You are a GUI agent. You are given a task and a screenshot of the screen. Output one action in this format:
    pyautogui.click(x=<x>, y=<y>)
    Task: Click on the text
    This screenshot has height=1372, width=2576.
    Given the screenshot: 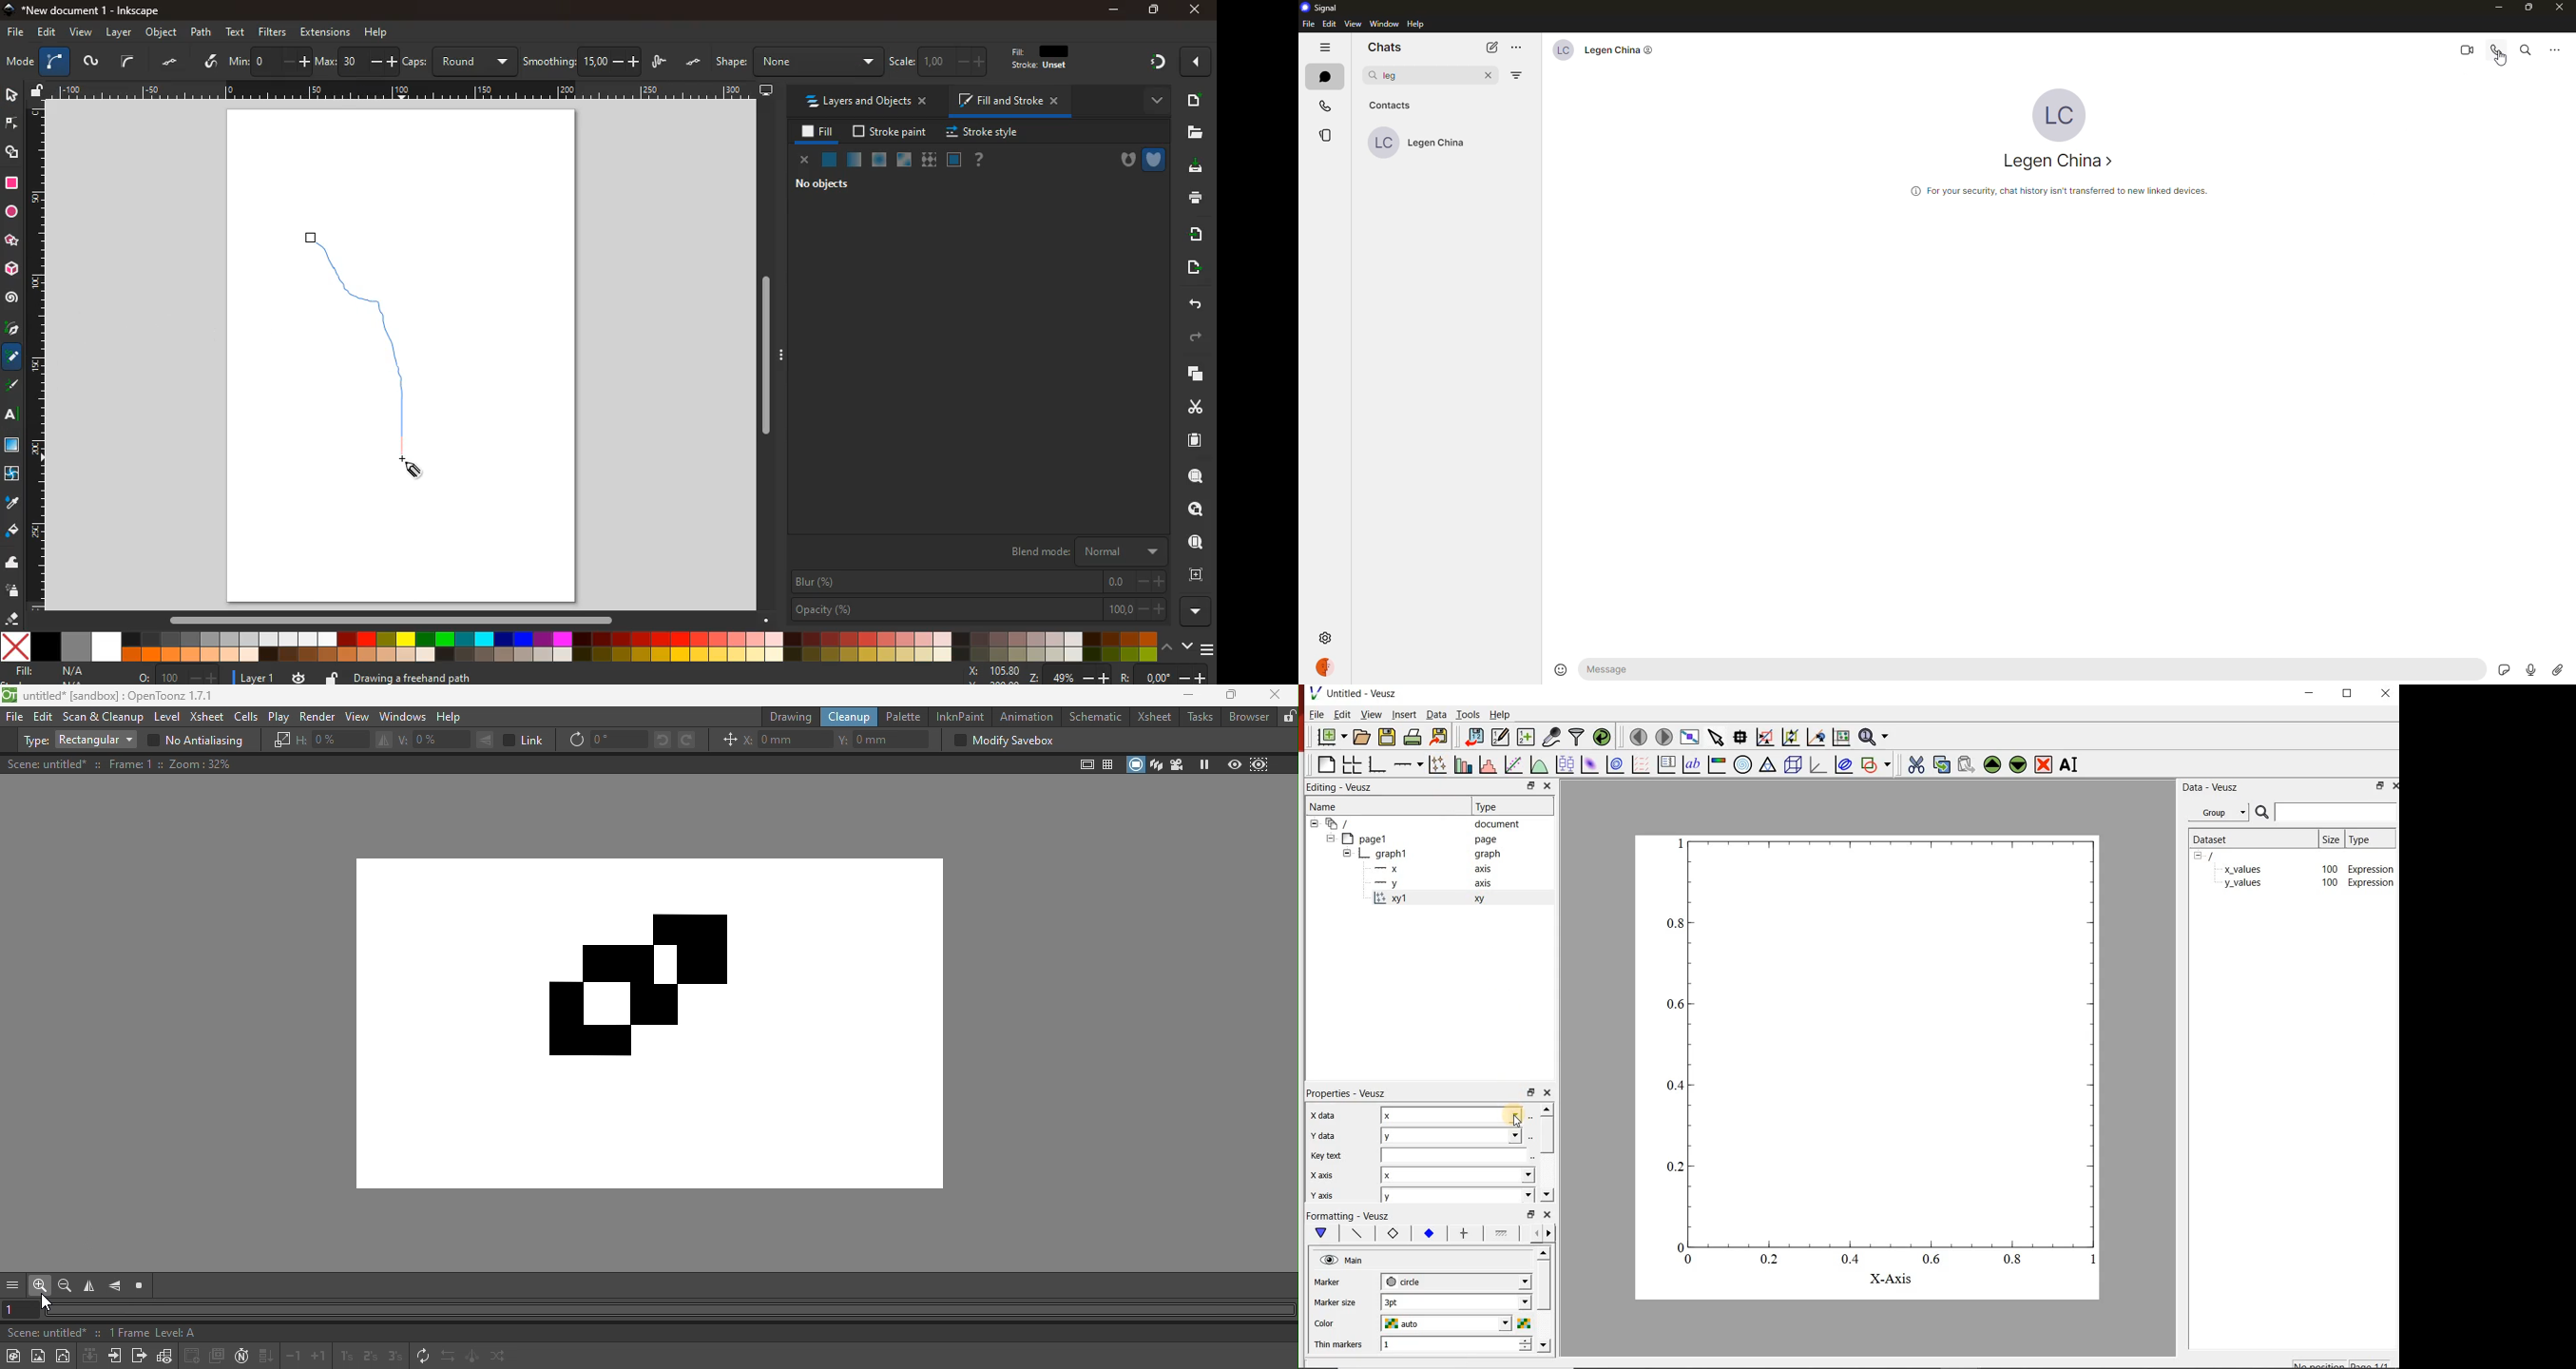 What is the action you would take?
    pyautogui.click(x=237, y=32)
    